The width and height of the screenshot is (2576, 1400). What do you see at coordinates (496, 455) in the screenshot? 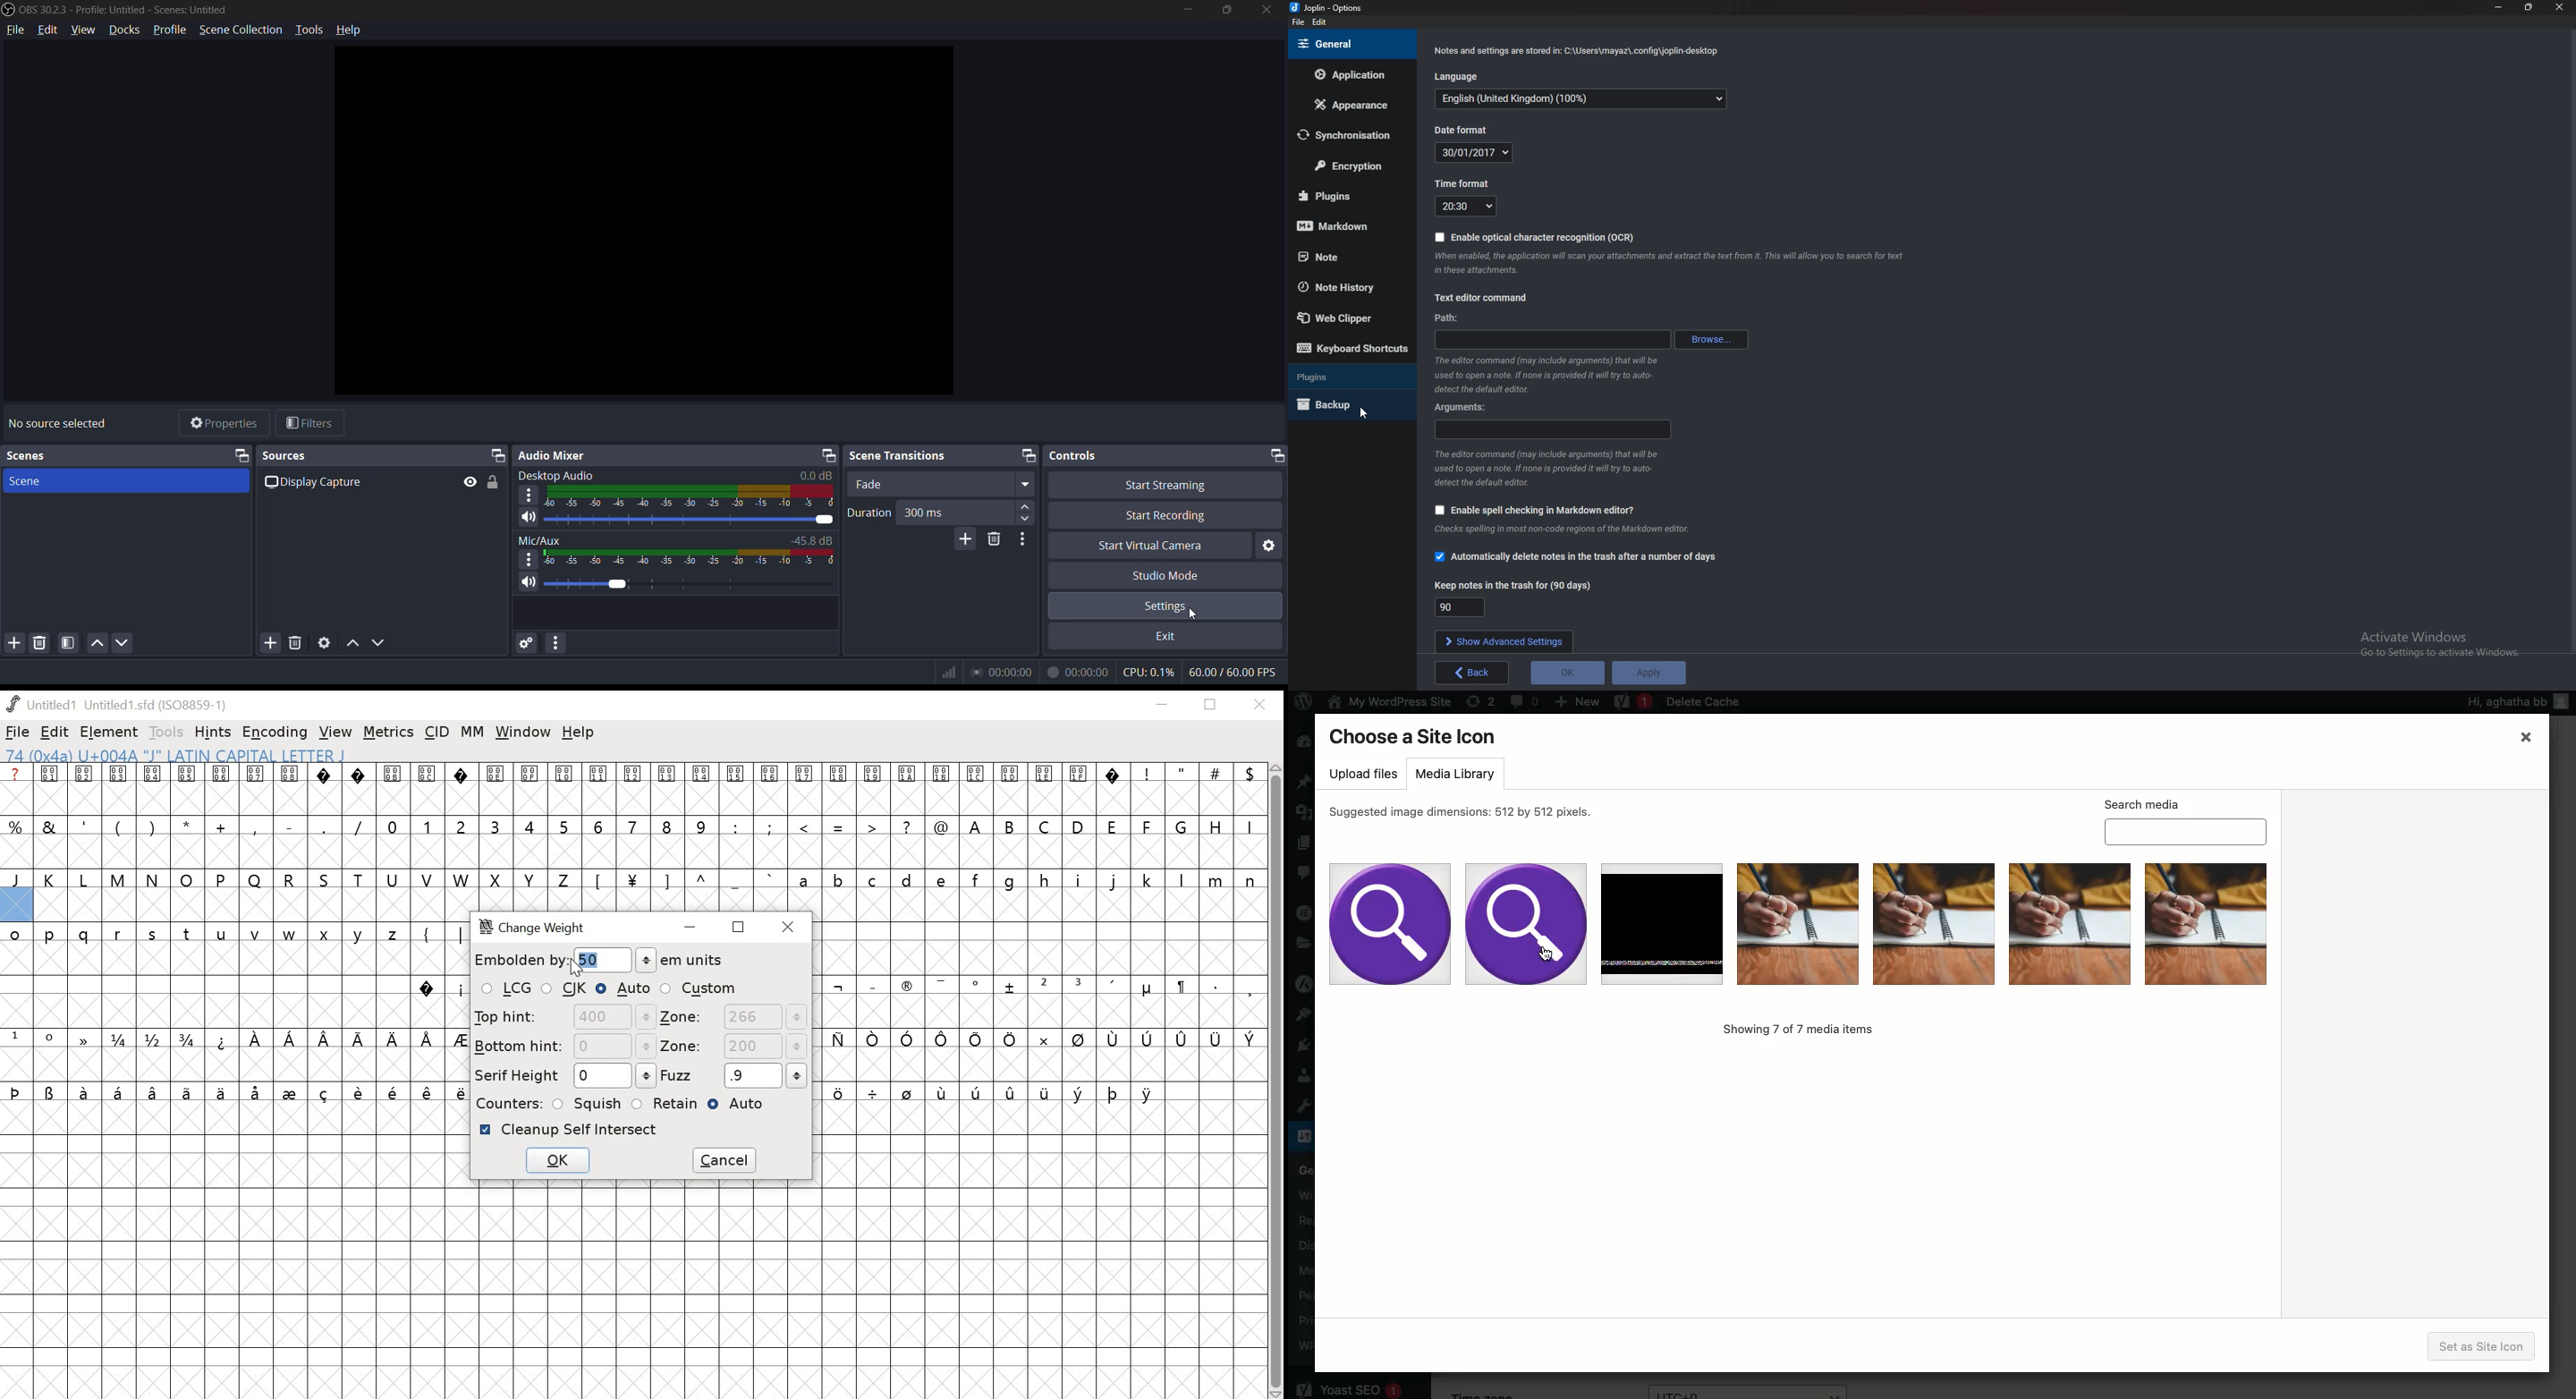
I see `float window` at bounding box center [496, 455].